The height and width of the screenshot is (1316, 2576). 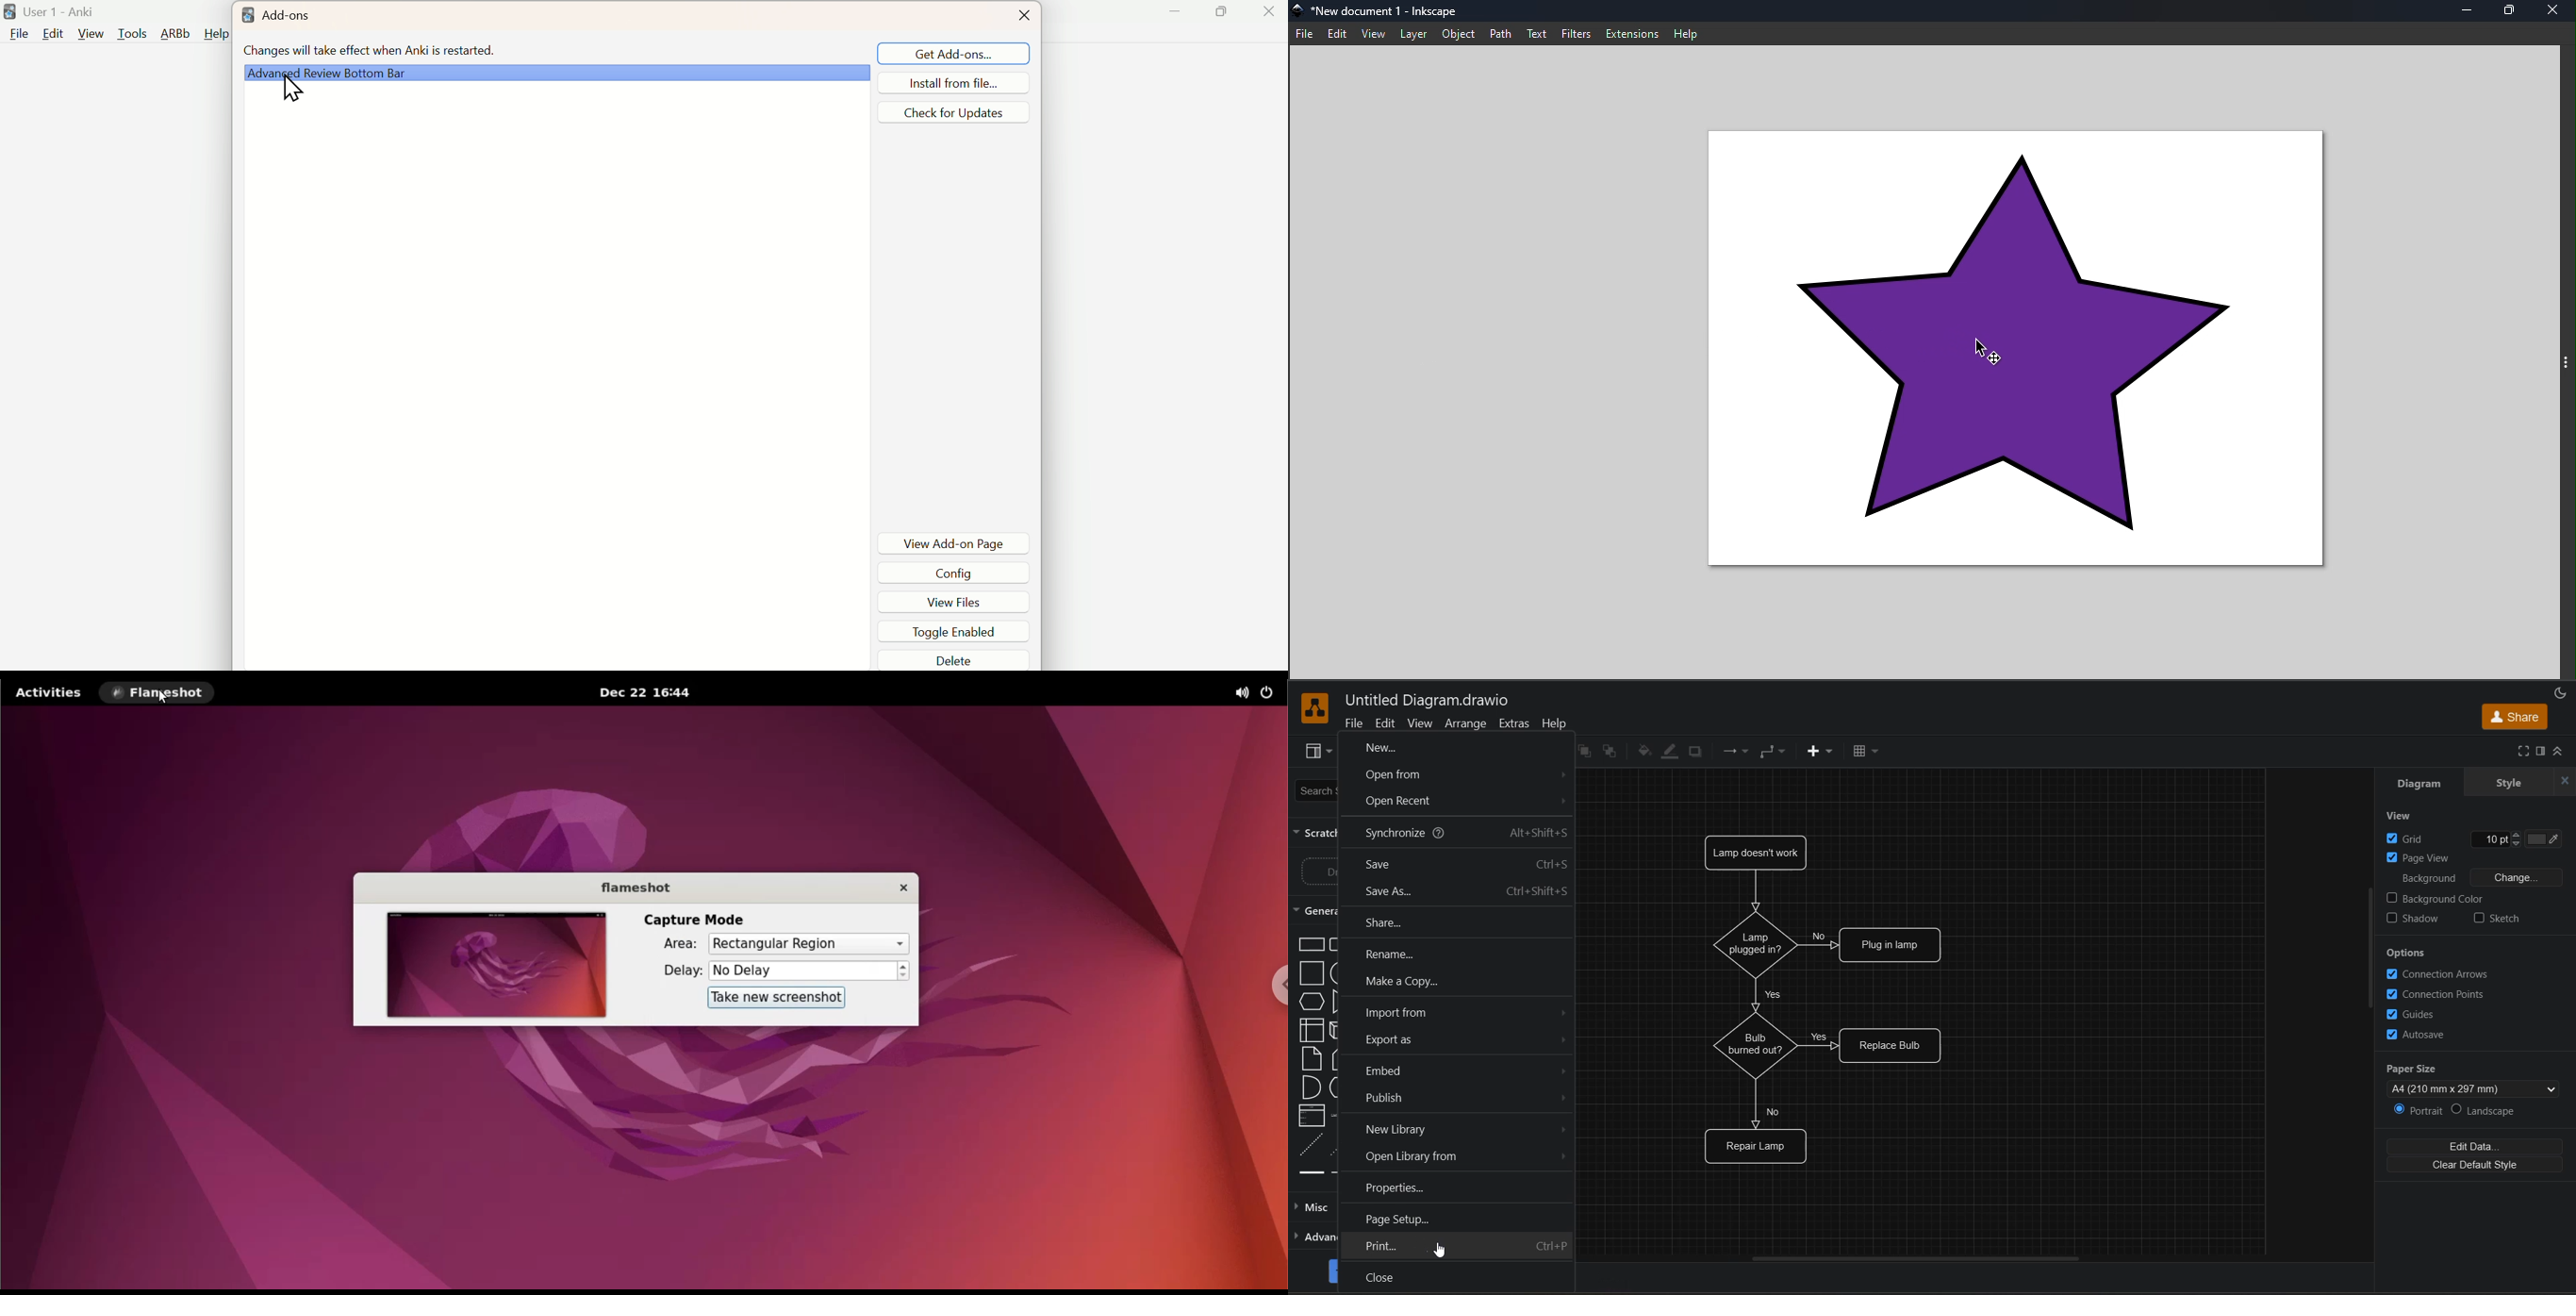 I want to click on new, so click(x=1391, y=748).